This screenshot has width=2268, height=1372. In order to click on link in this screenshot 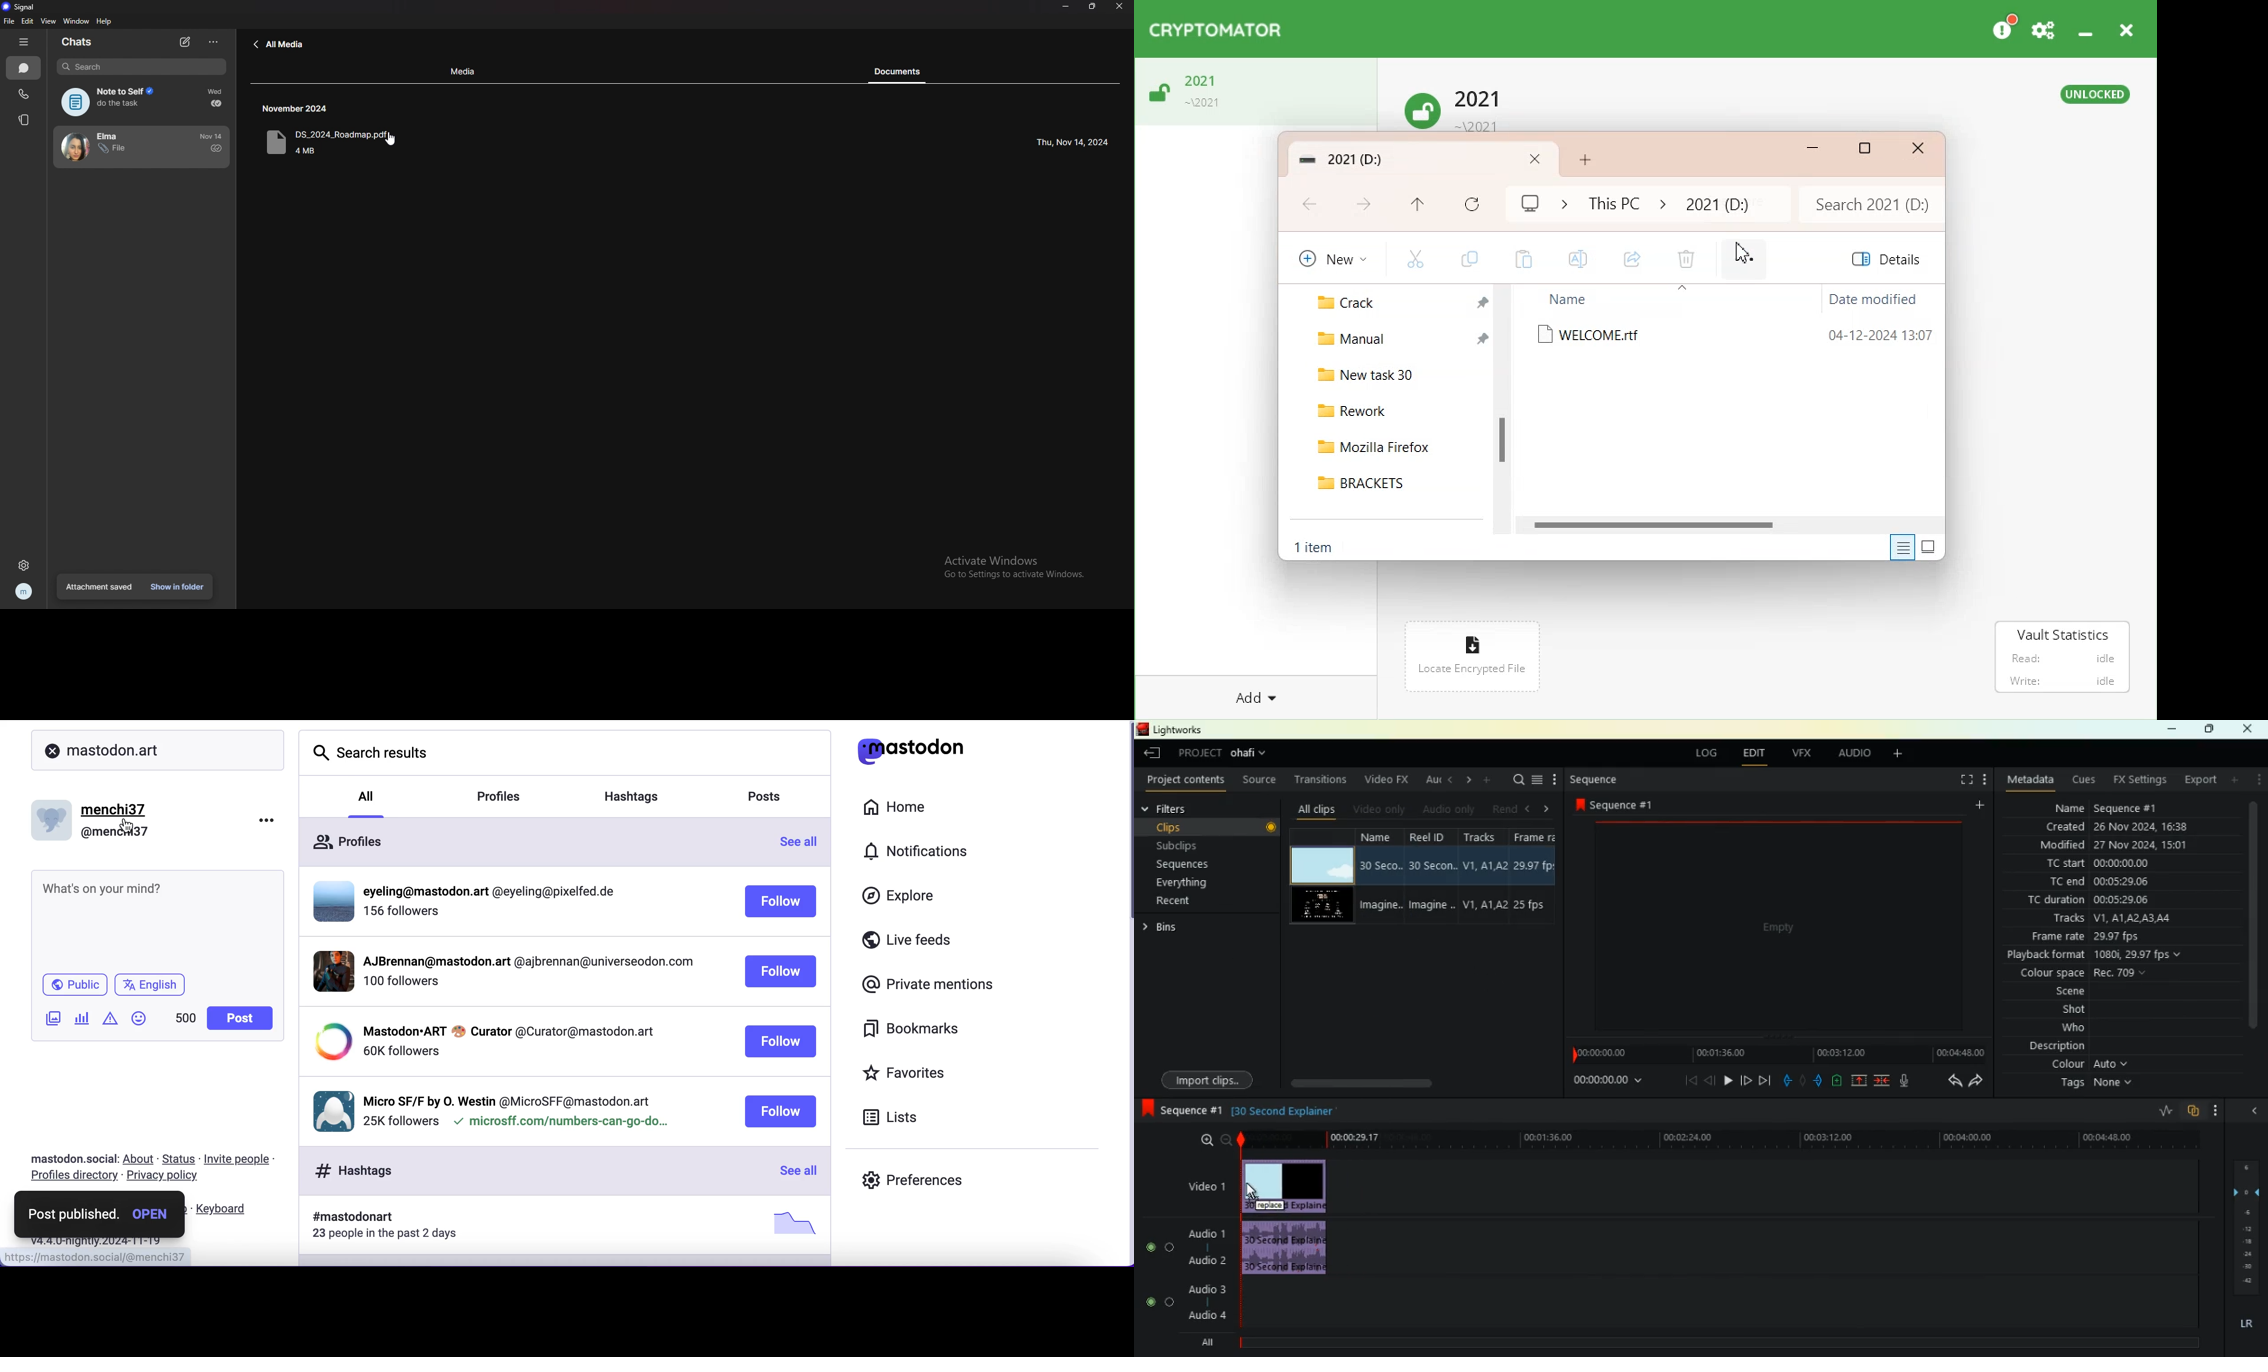, I will do `click(98, 1260)`.